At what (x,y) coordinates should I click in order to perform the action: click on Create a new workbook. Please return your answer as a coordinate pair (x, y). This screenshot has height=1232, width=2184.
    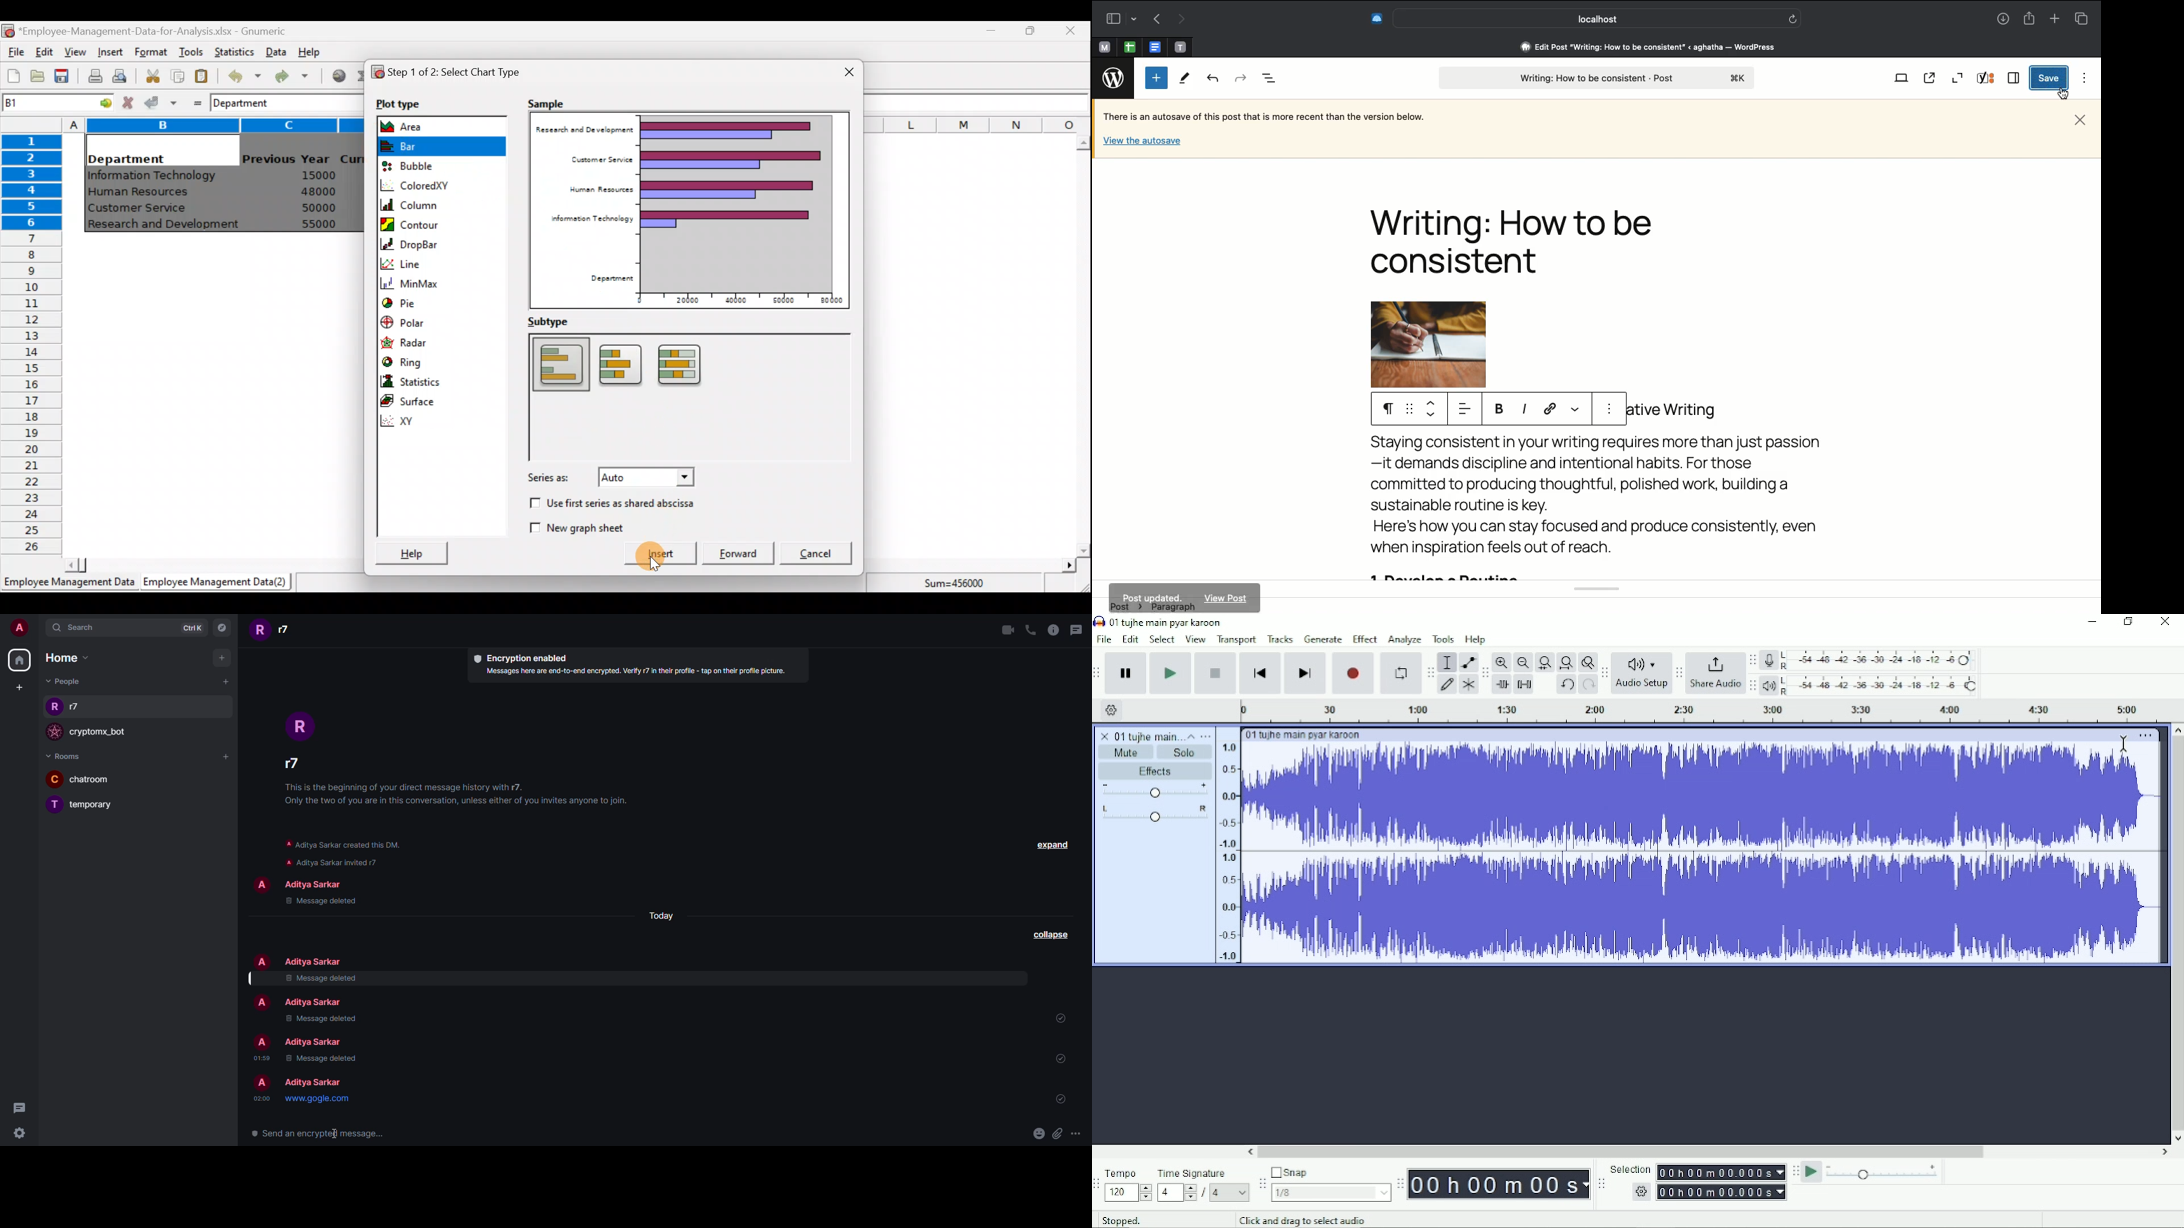
    Looking at the image, I should click on (14, 76).